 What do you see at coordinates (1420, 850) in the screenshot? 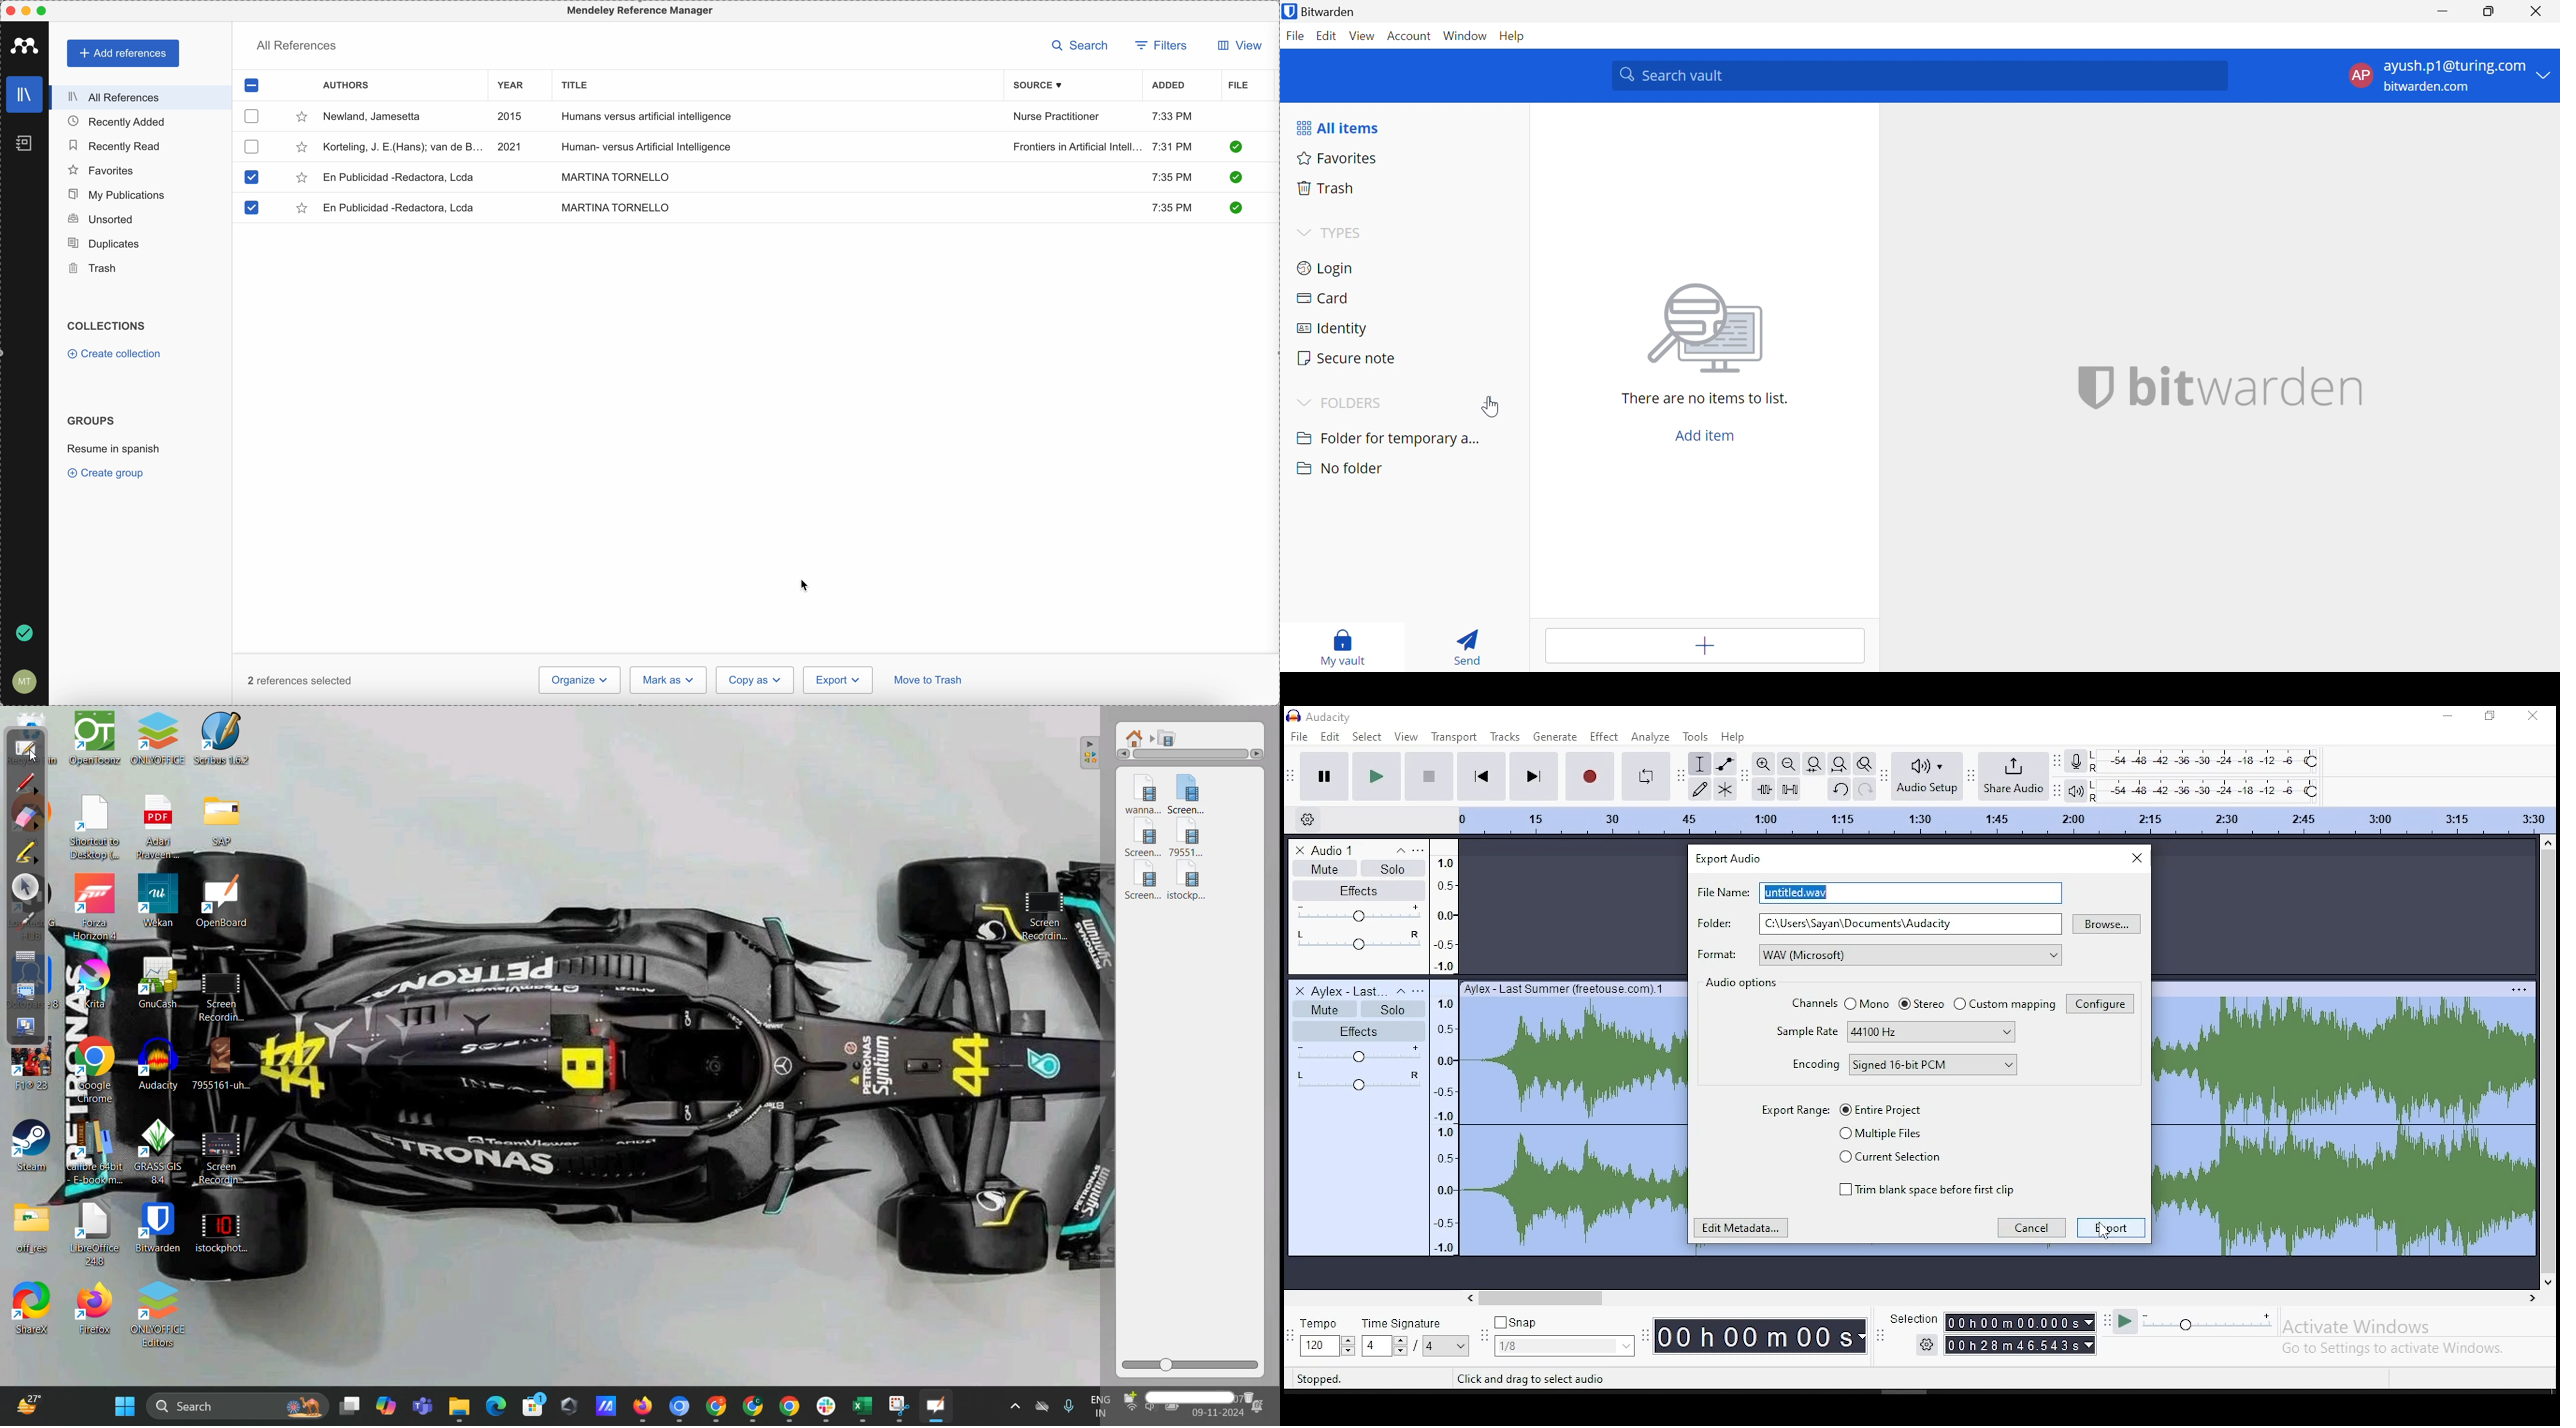
I see `open menu` at bounding box center [1420, 850].